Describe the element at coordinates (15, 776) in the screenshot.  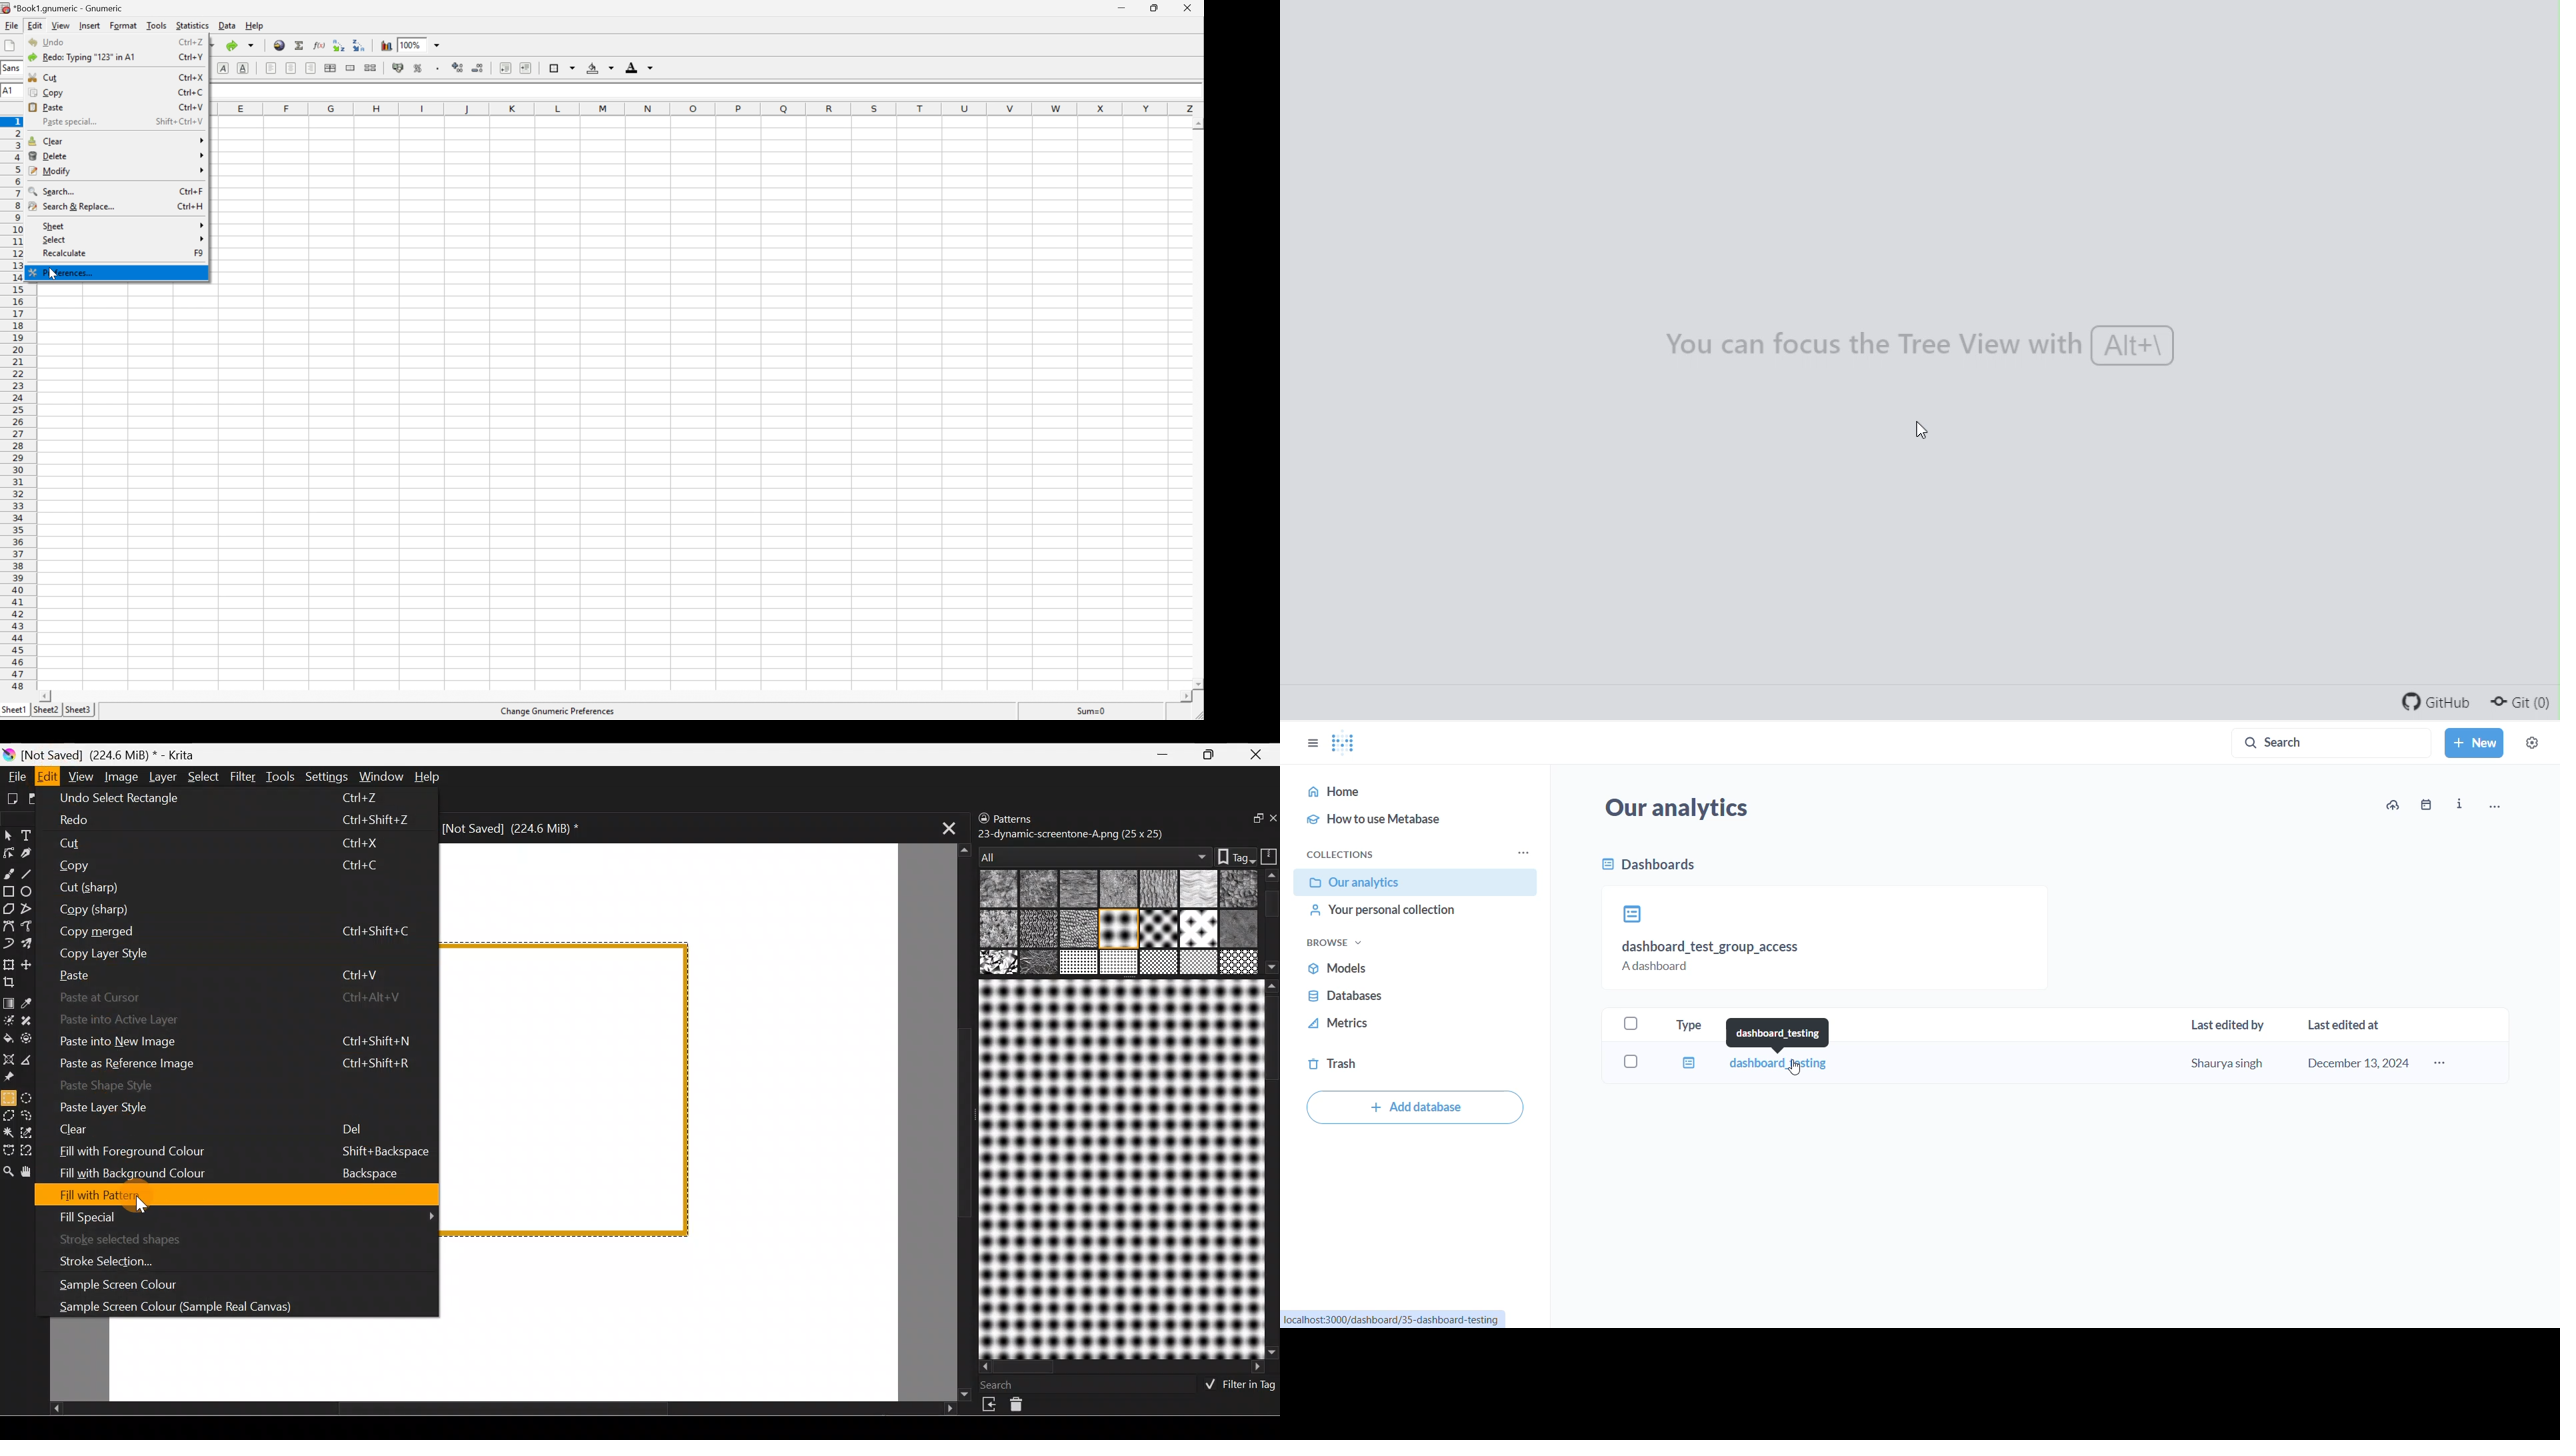
I see `File` at that location.